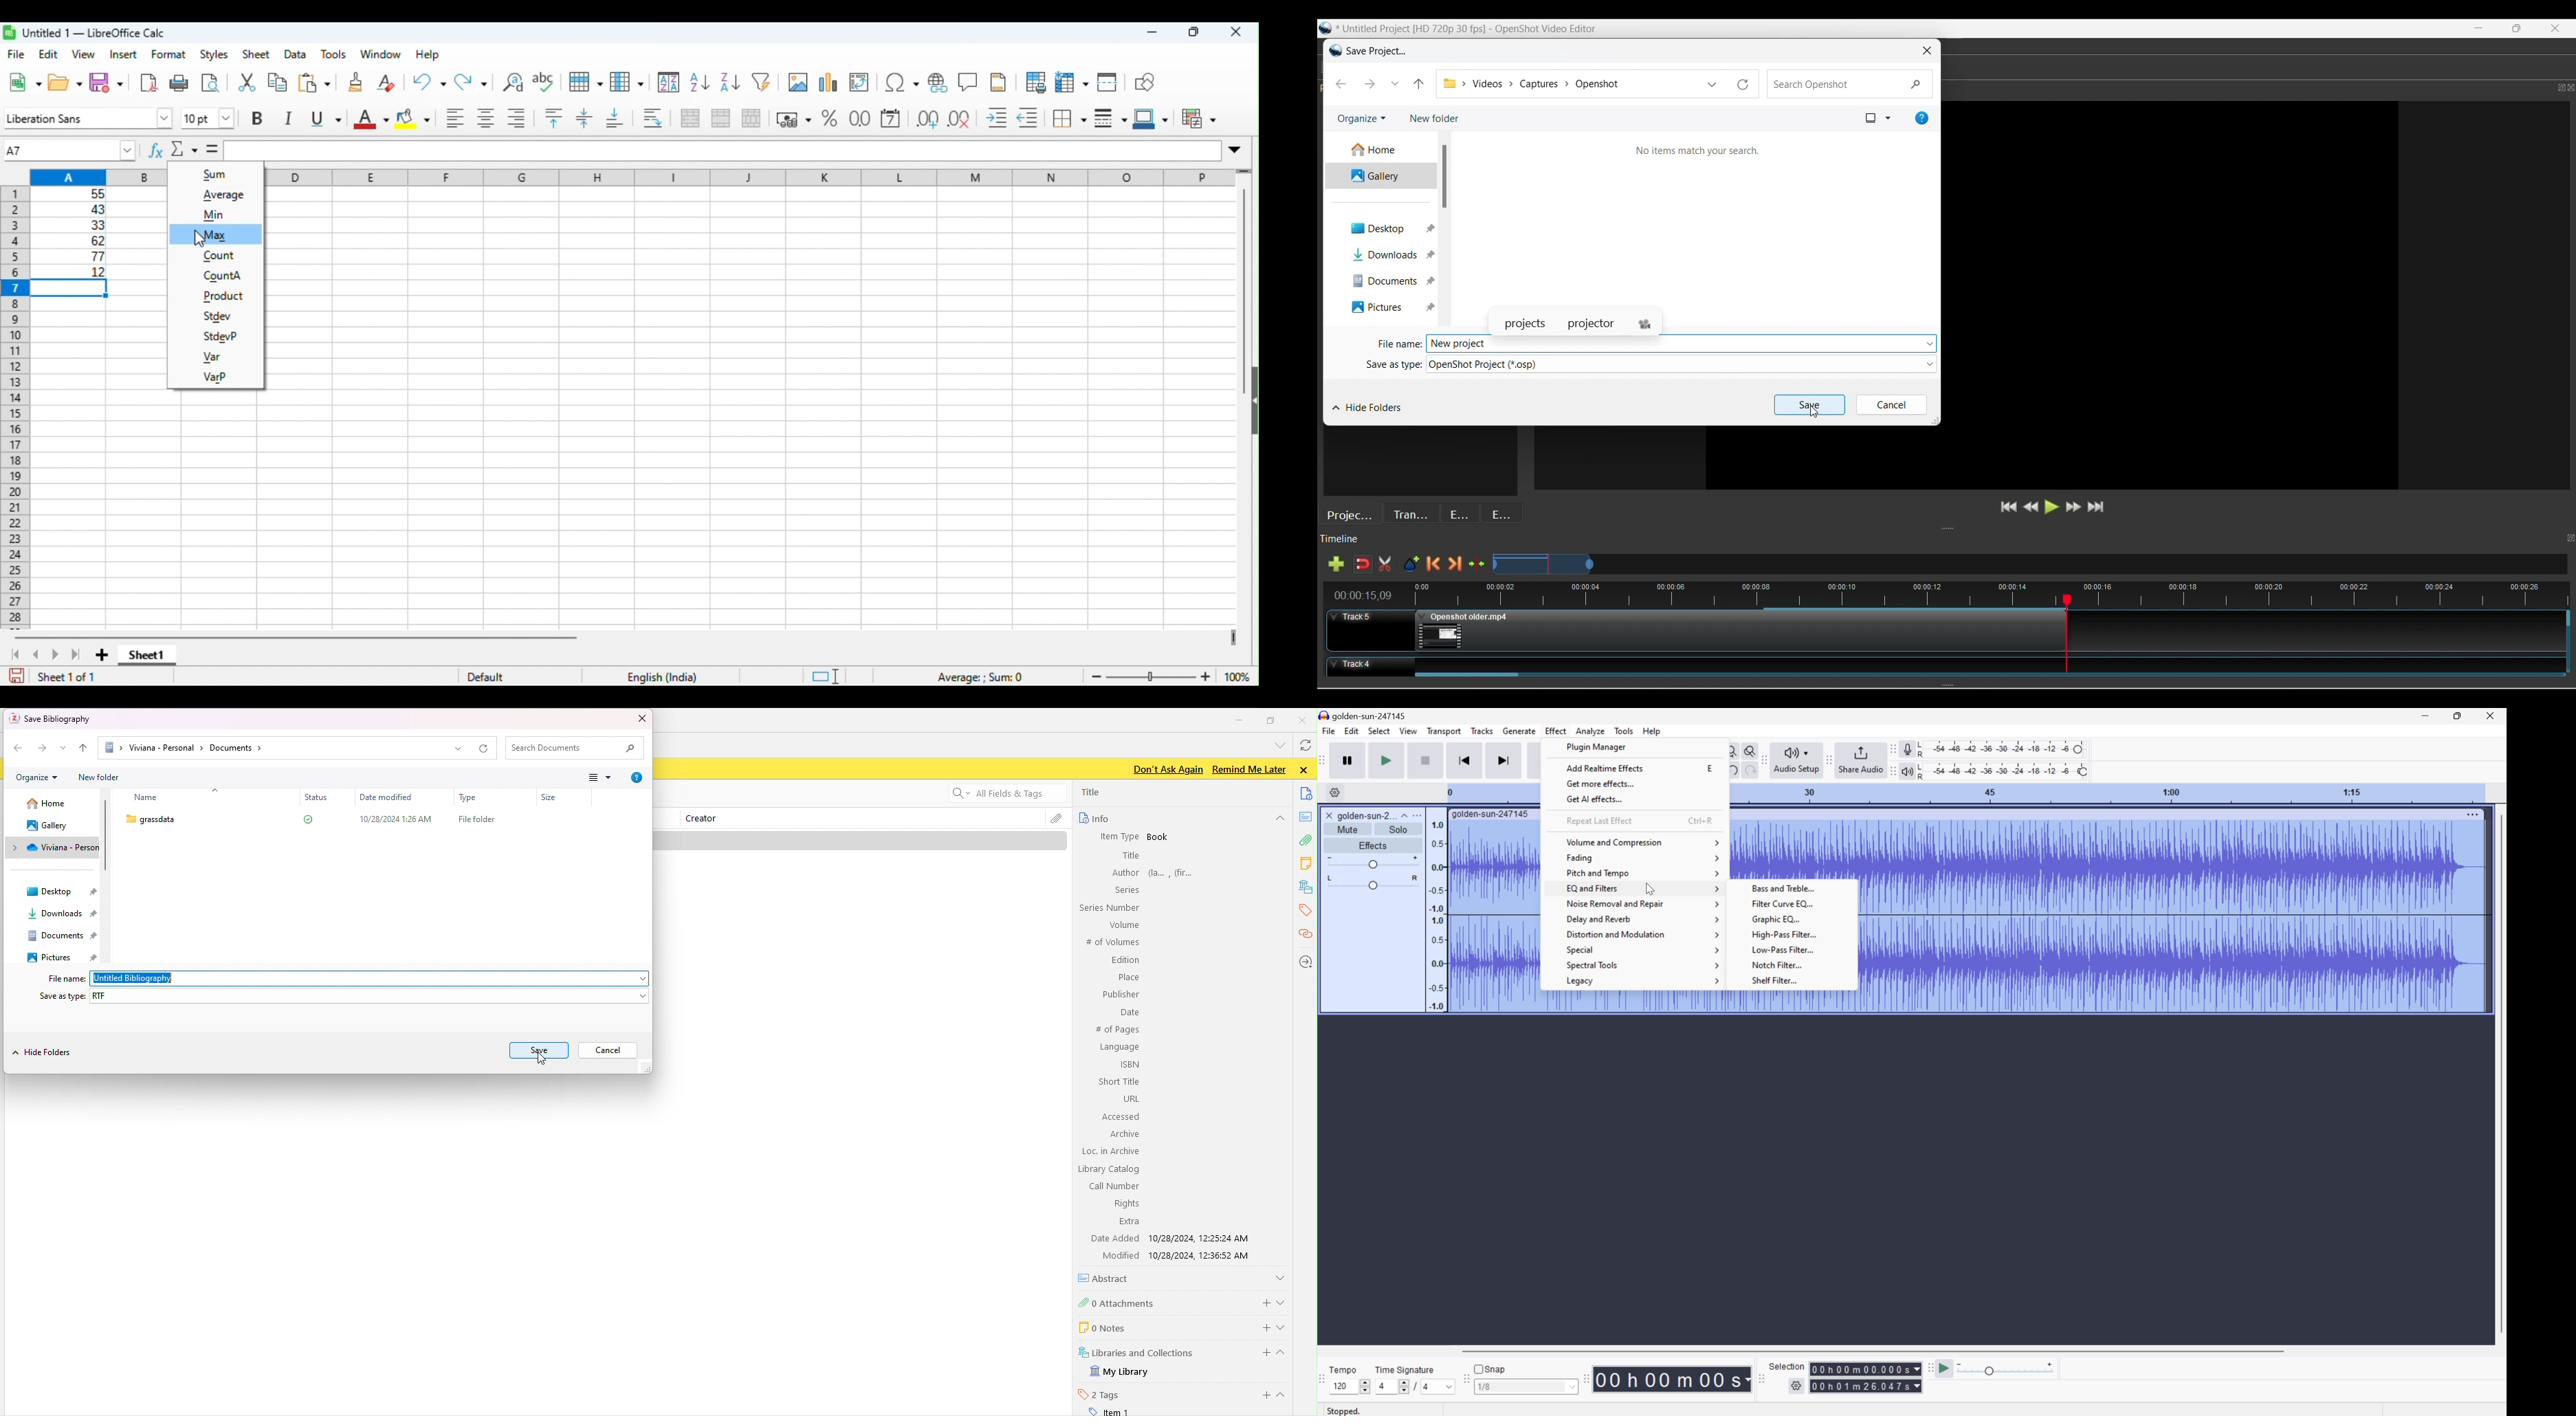 The height and width of the screenshot is (1428, 2576). Describe the element at coordinates (1490, 1369) in the screenshot. I see `Snap` at that location.